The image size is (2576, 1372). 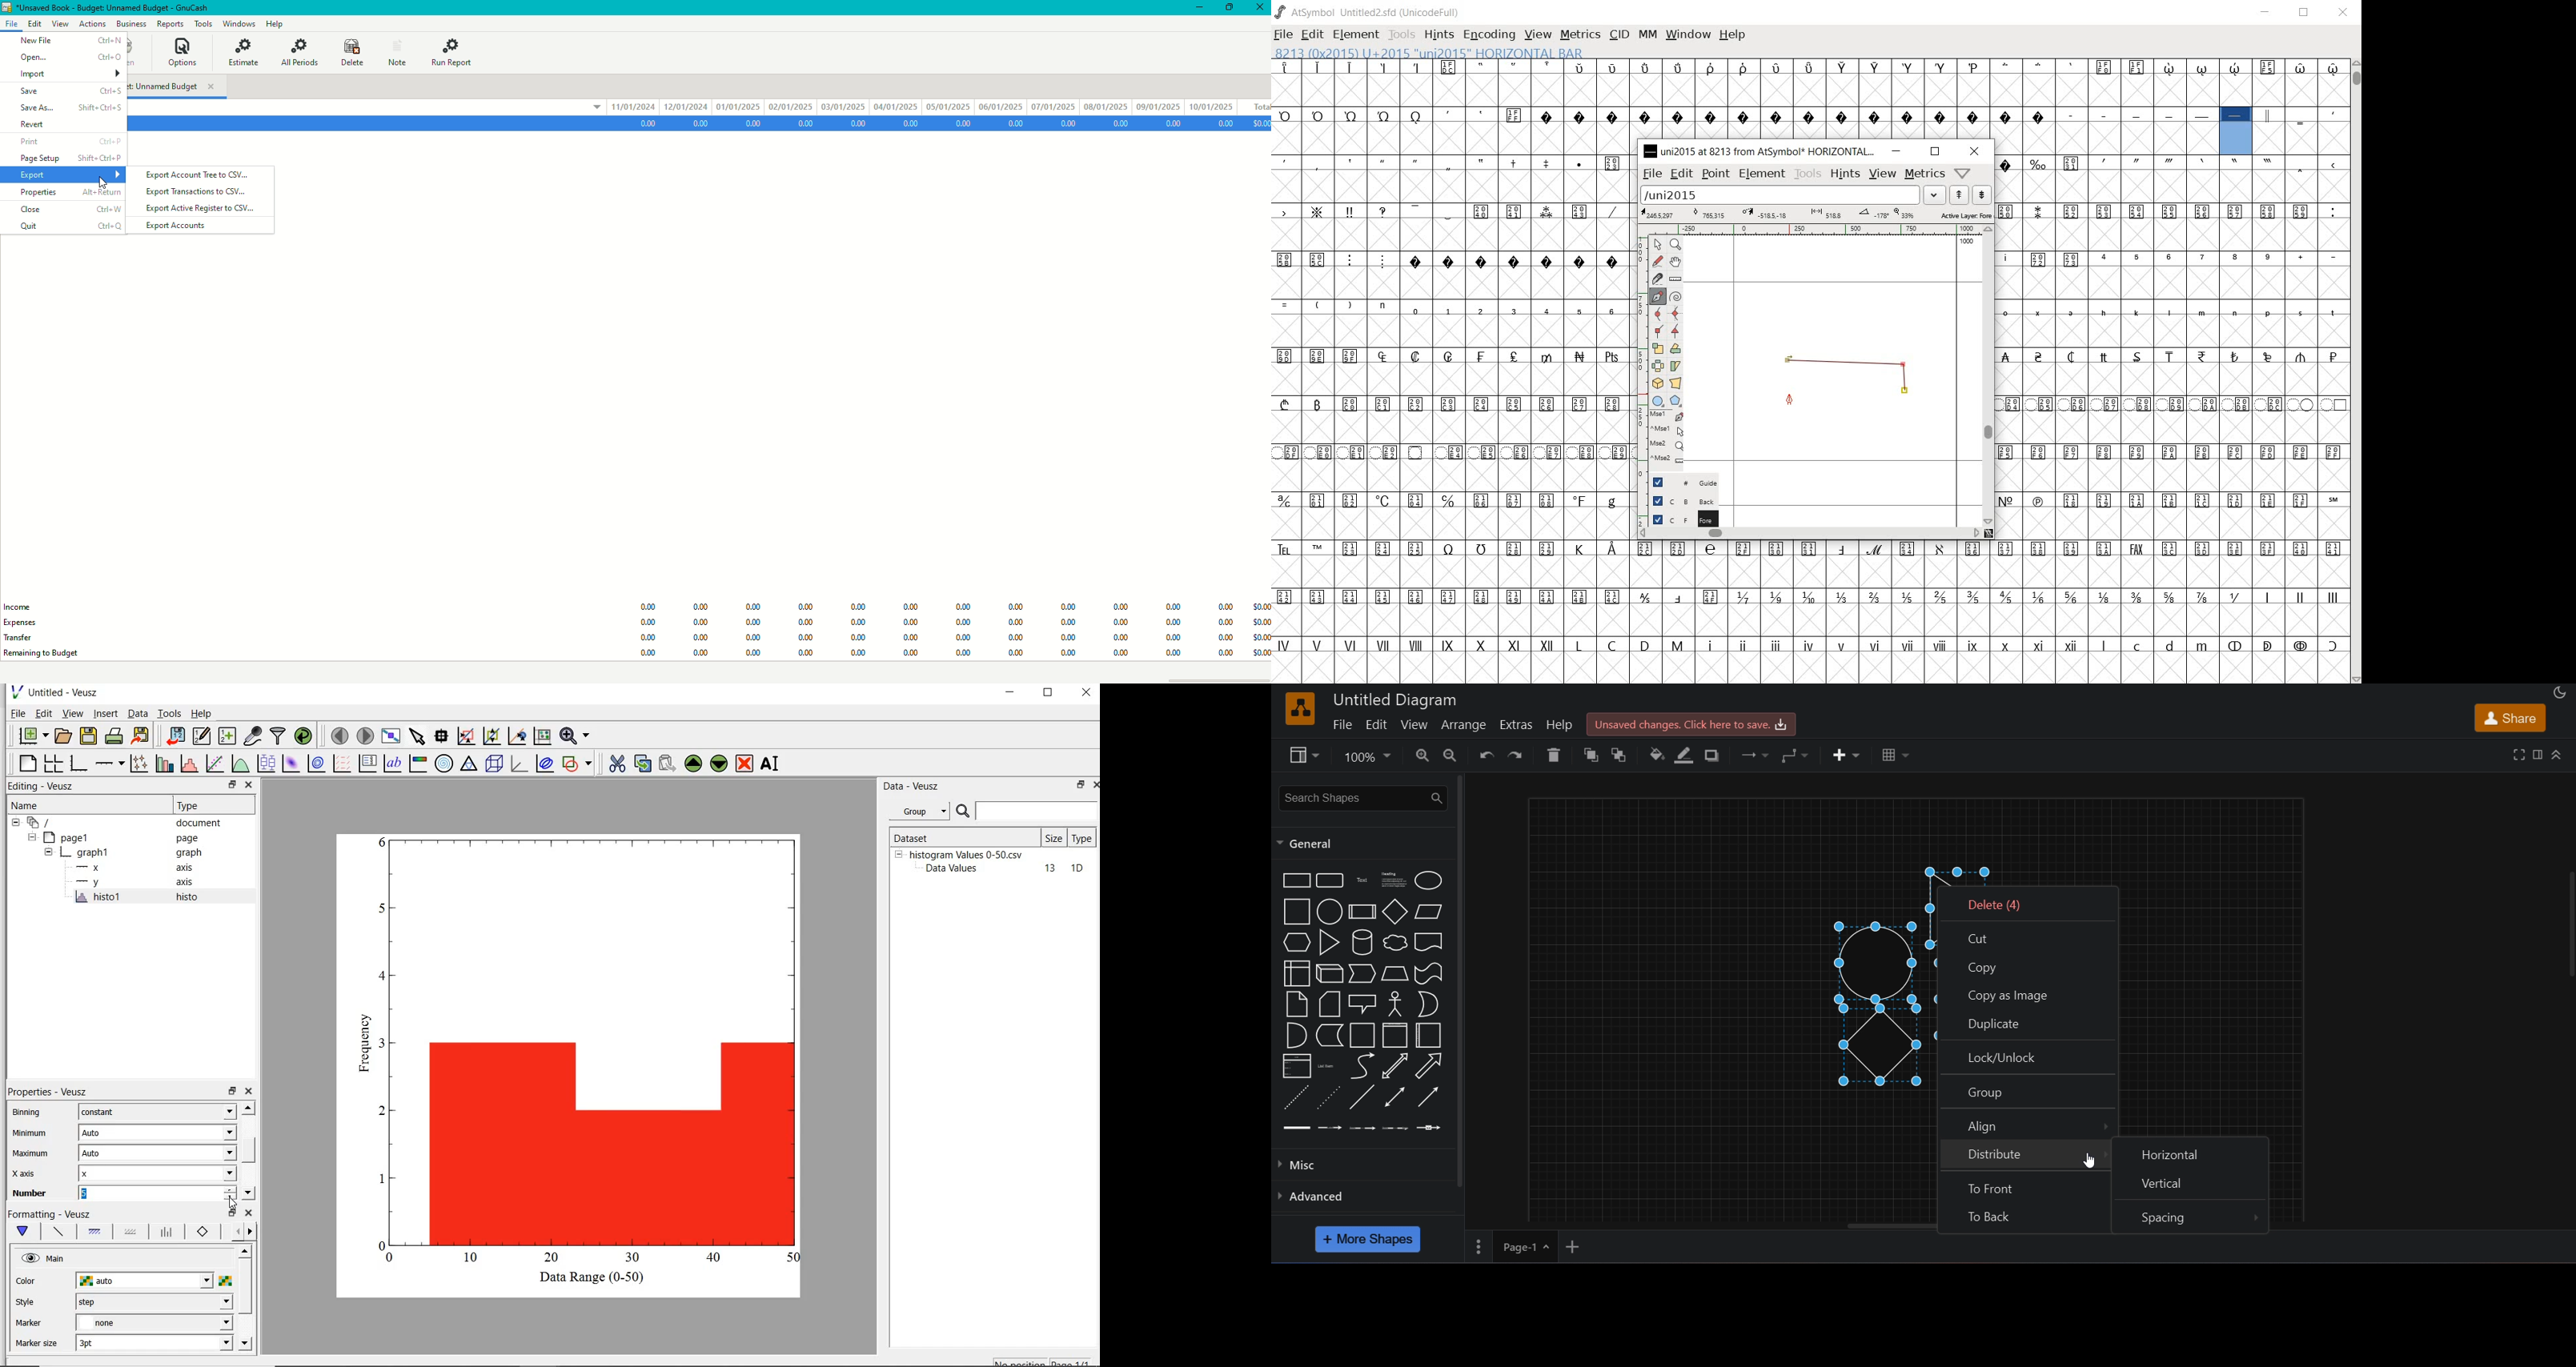 I want to click on copy as image, so click(x=2027, y=991).